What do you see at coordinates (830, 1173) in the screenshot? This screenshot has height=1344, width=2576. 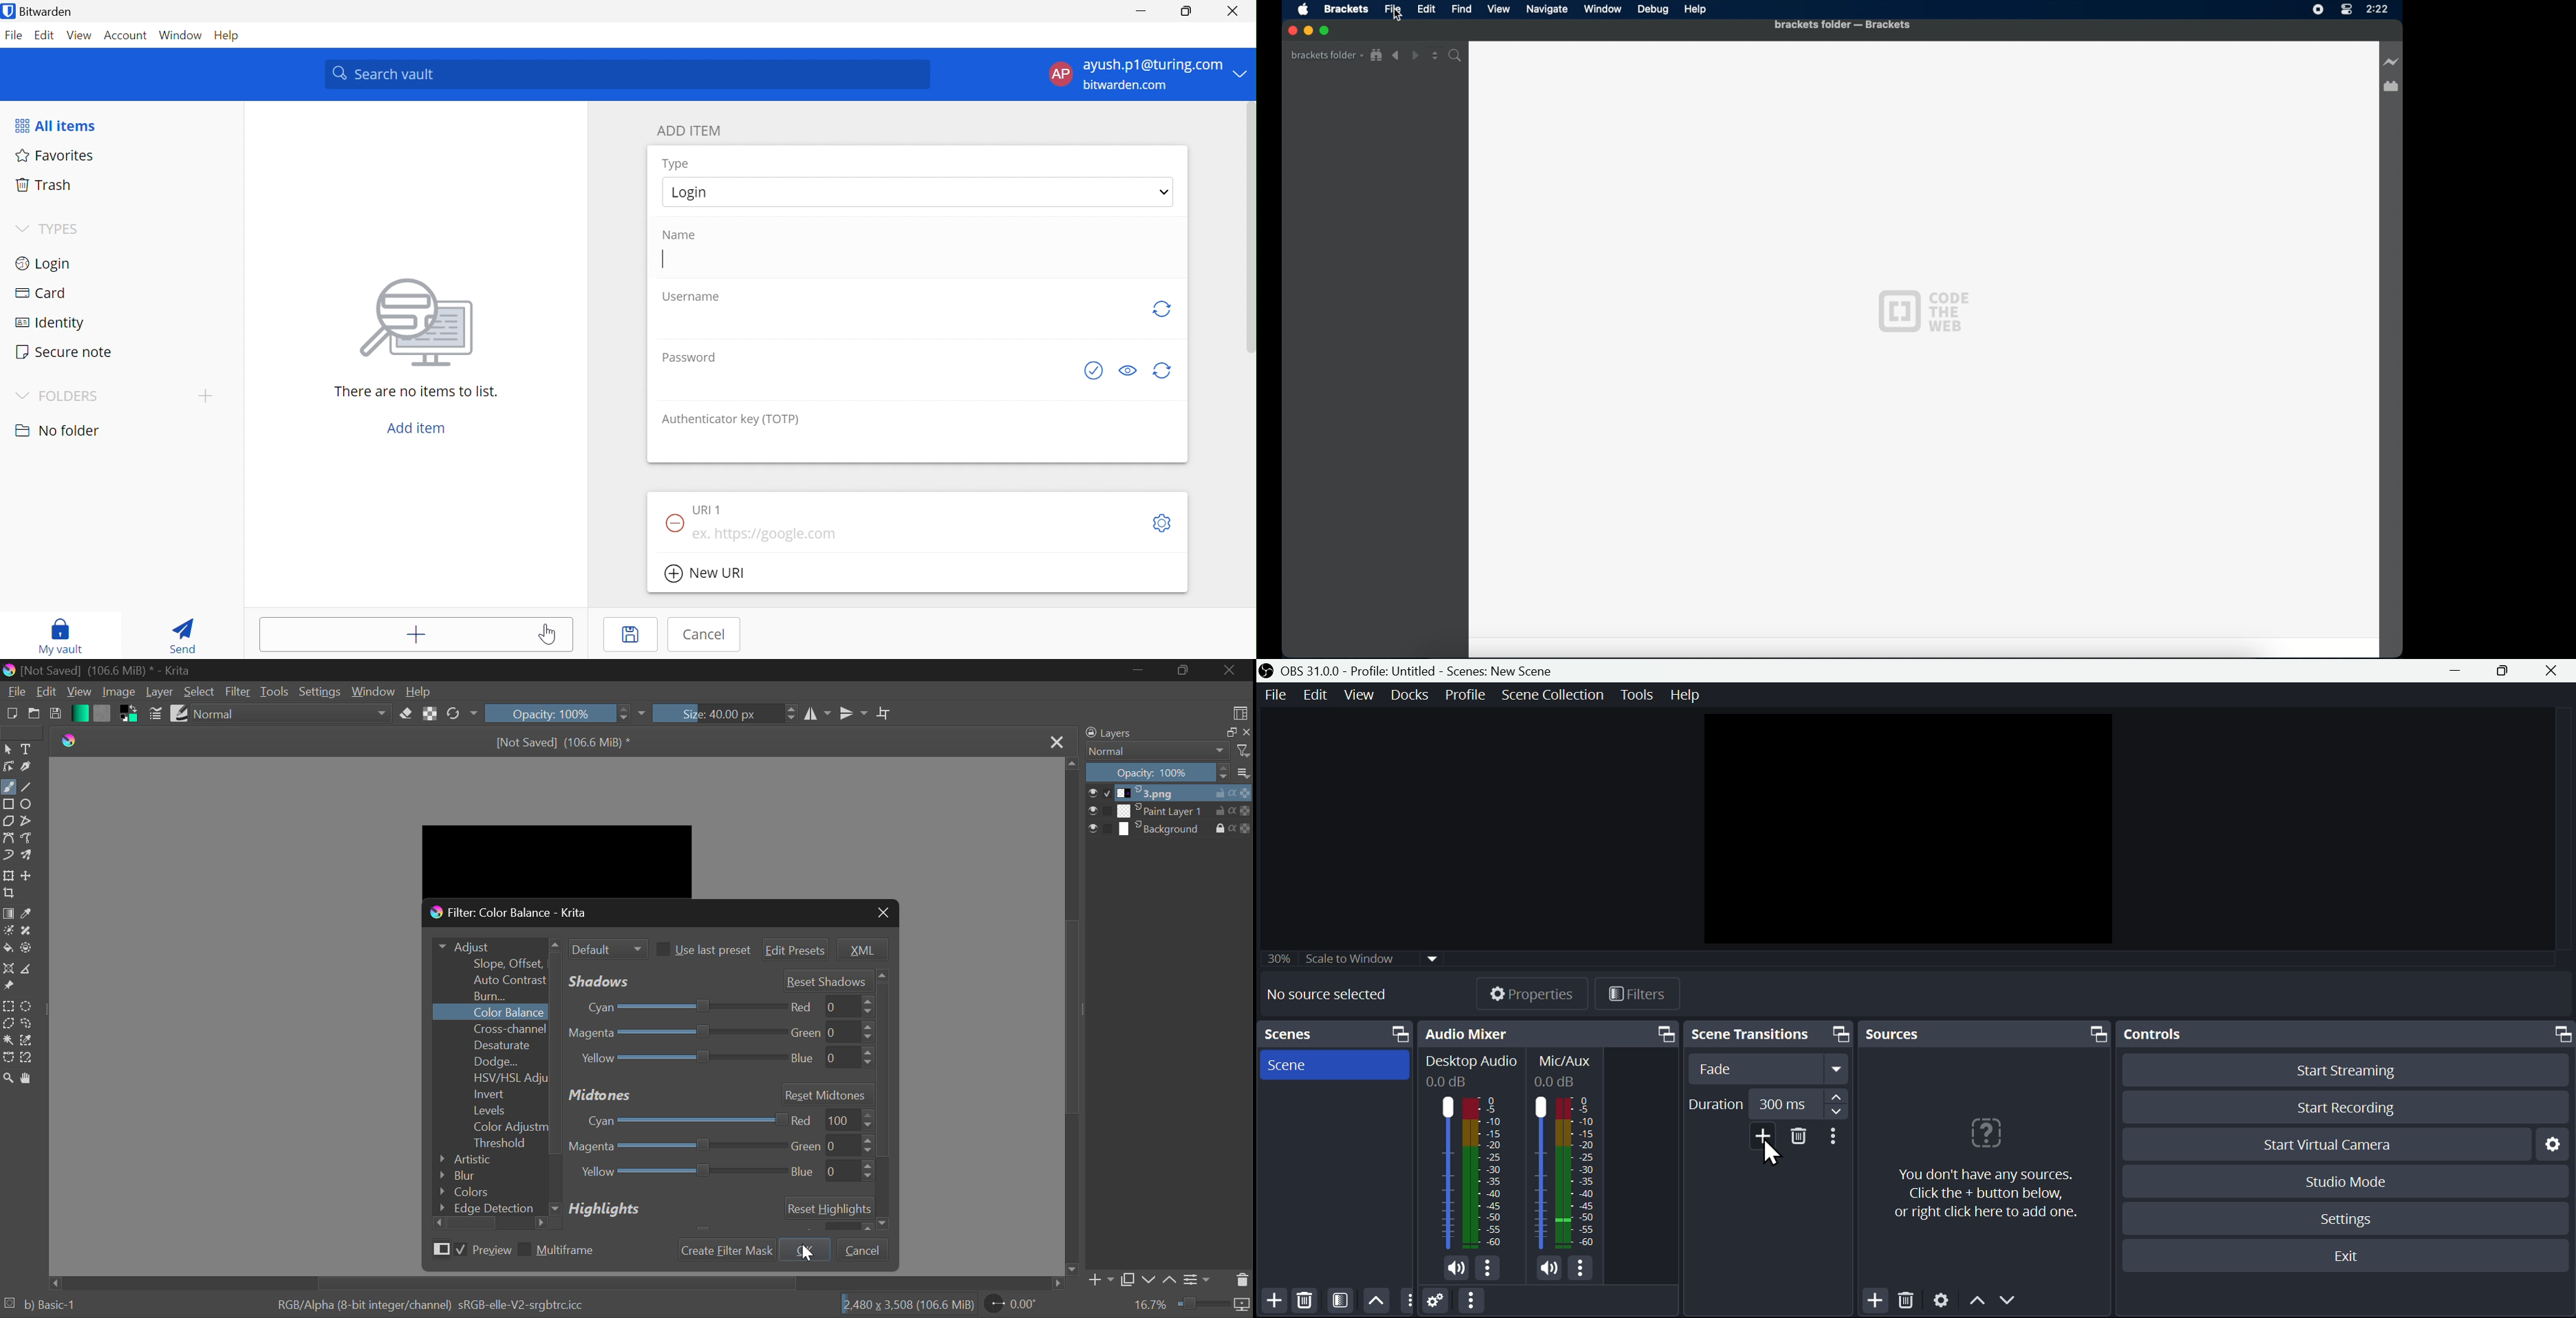 I see `blue` at bounding box center [830, 1173].